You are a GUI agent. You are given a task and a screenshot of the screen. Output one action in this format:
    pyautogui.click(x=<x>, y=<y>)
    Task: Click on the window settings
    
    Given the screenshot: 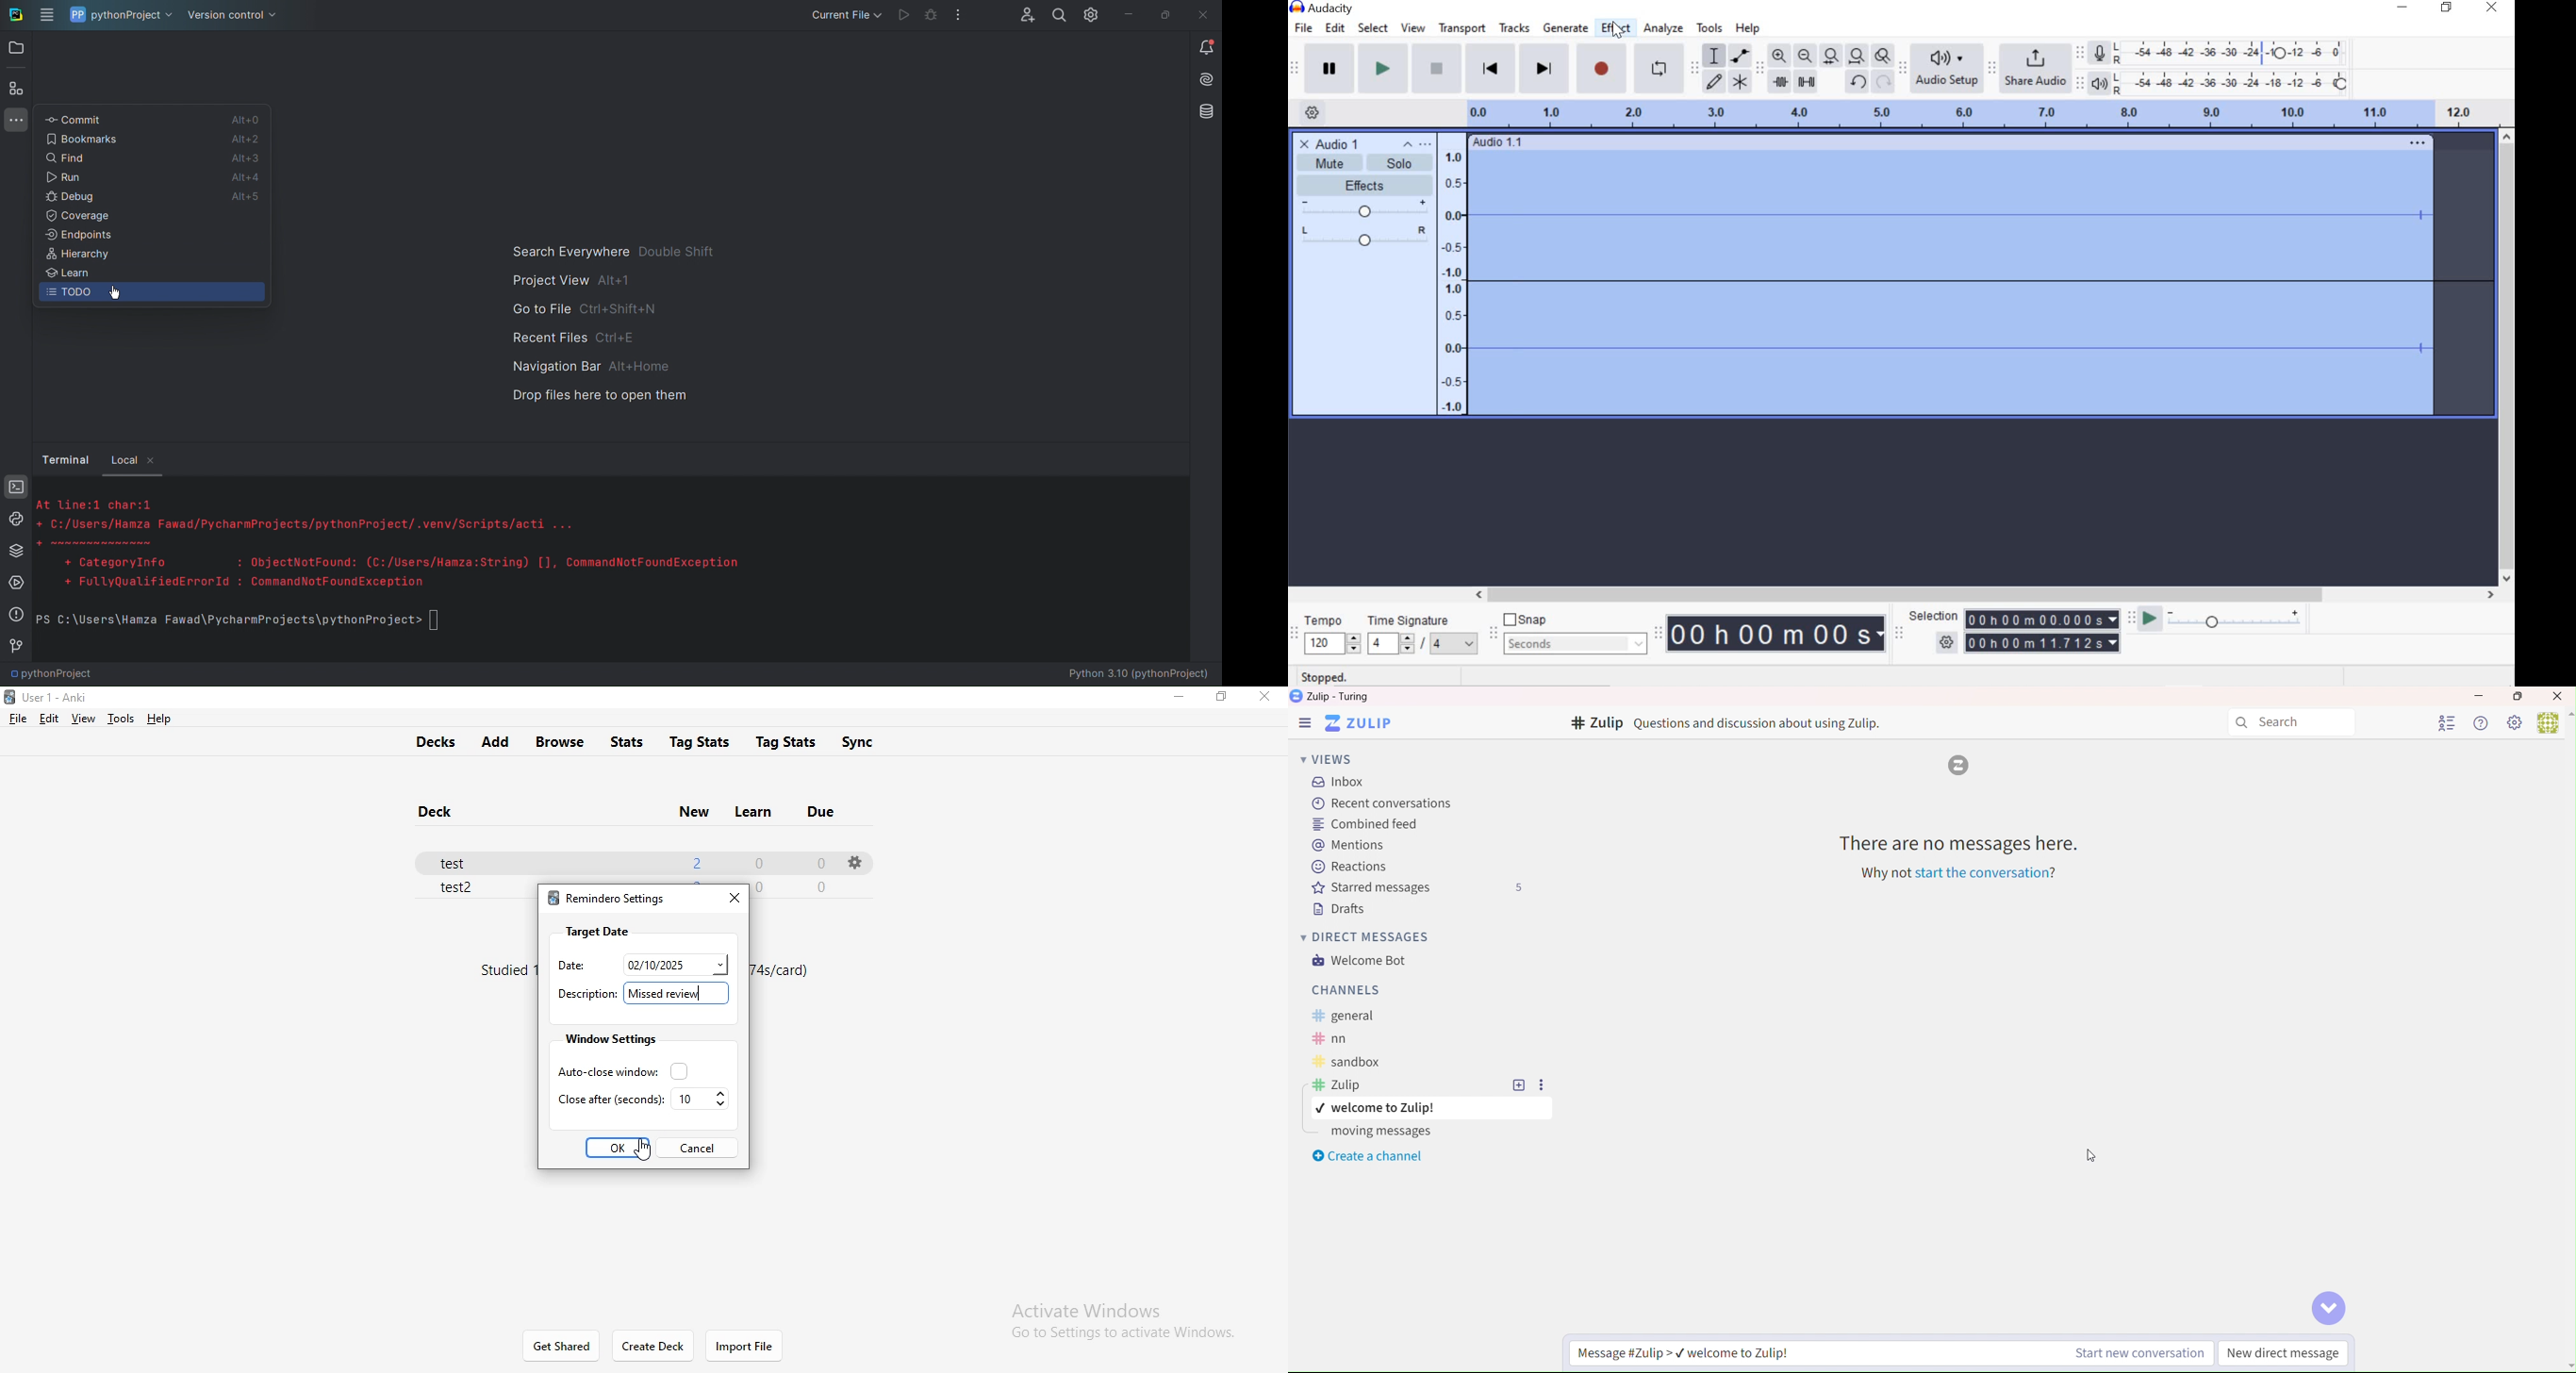 What is the action you would take?
    pyautogui.click(x=608, y=1039)
    